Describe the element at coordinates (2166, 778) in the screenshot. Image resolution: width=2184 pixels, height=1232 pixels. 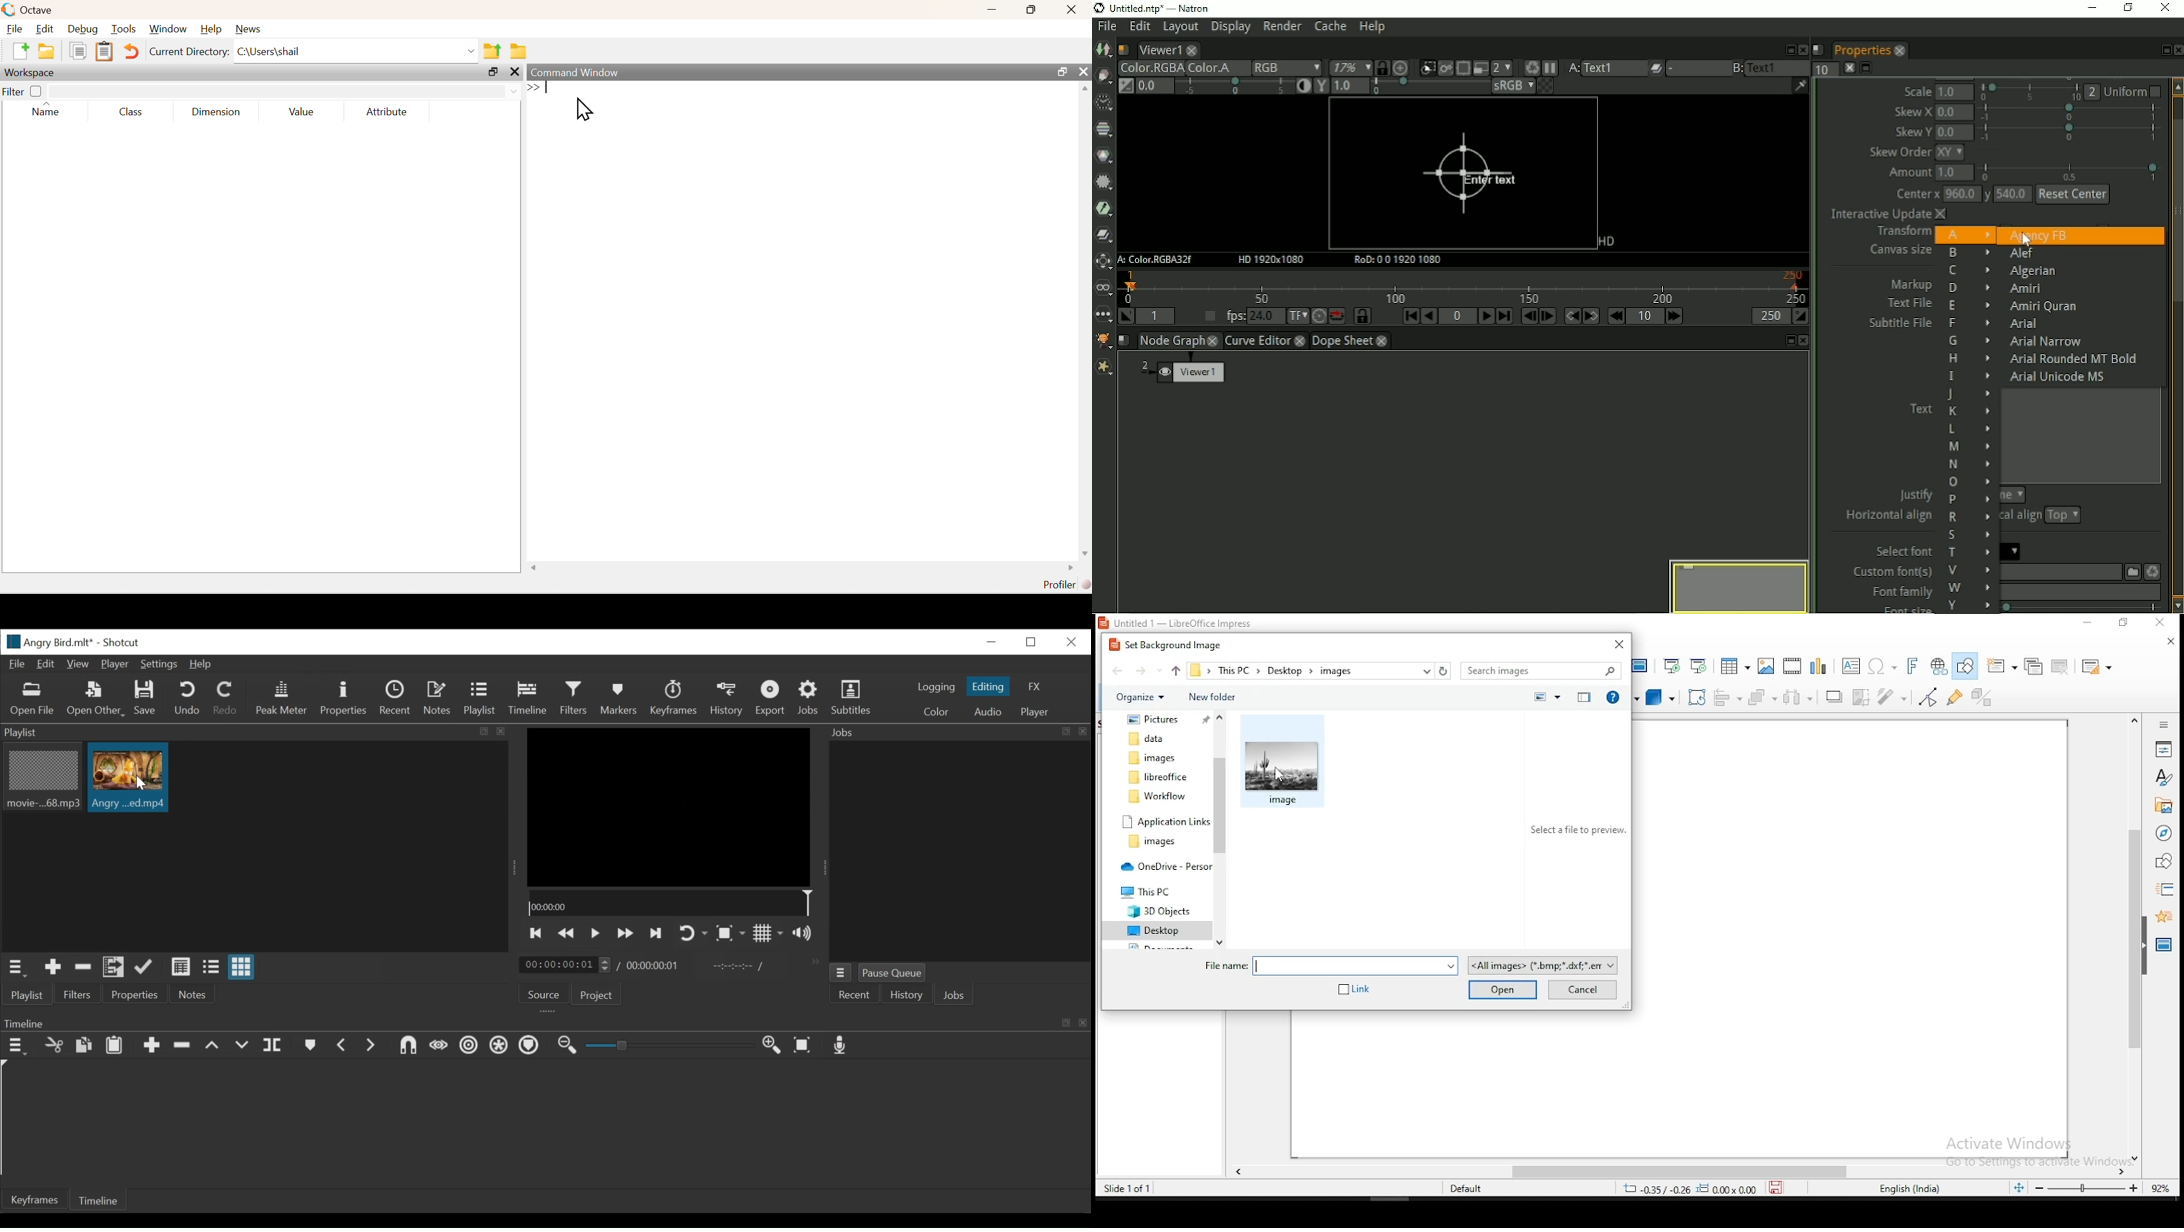
I see `styles` at that location.